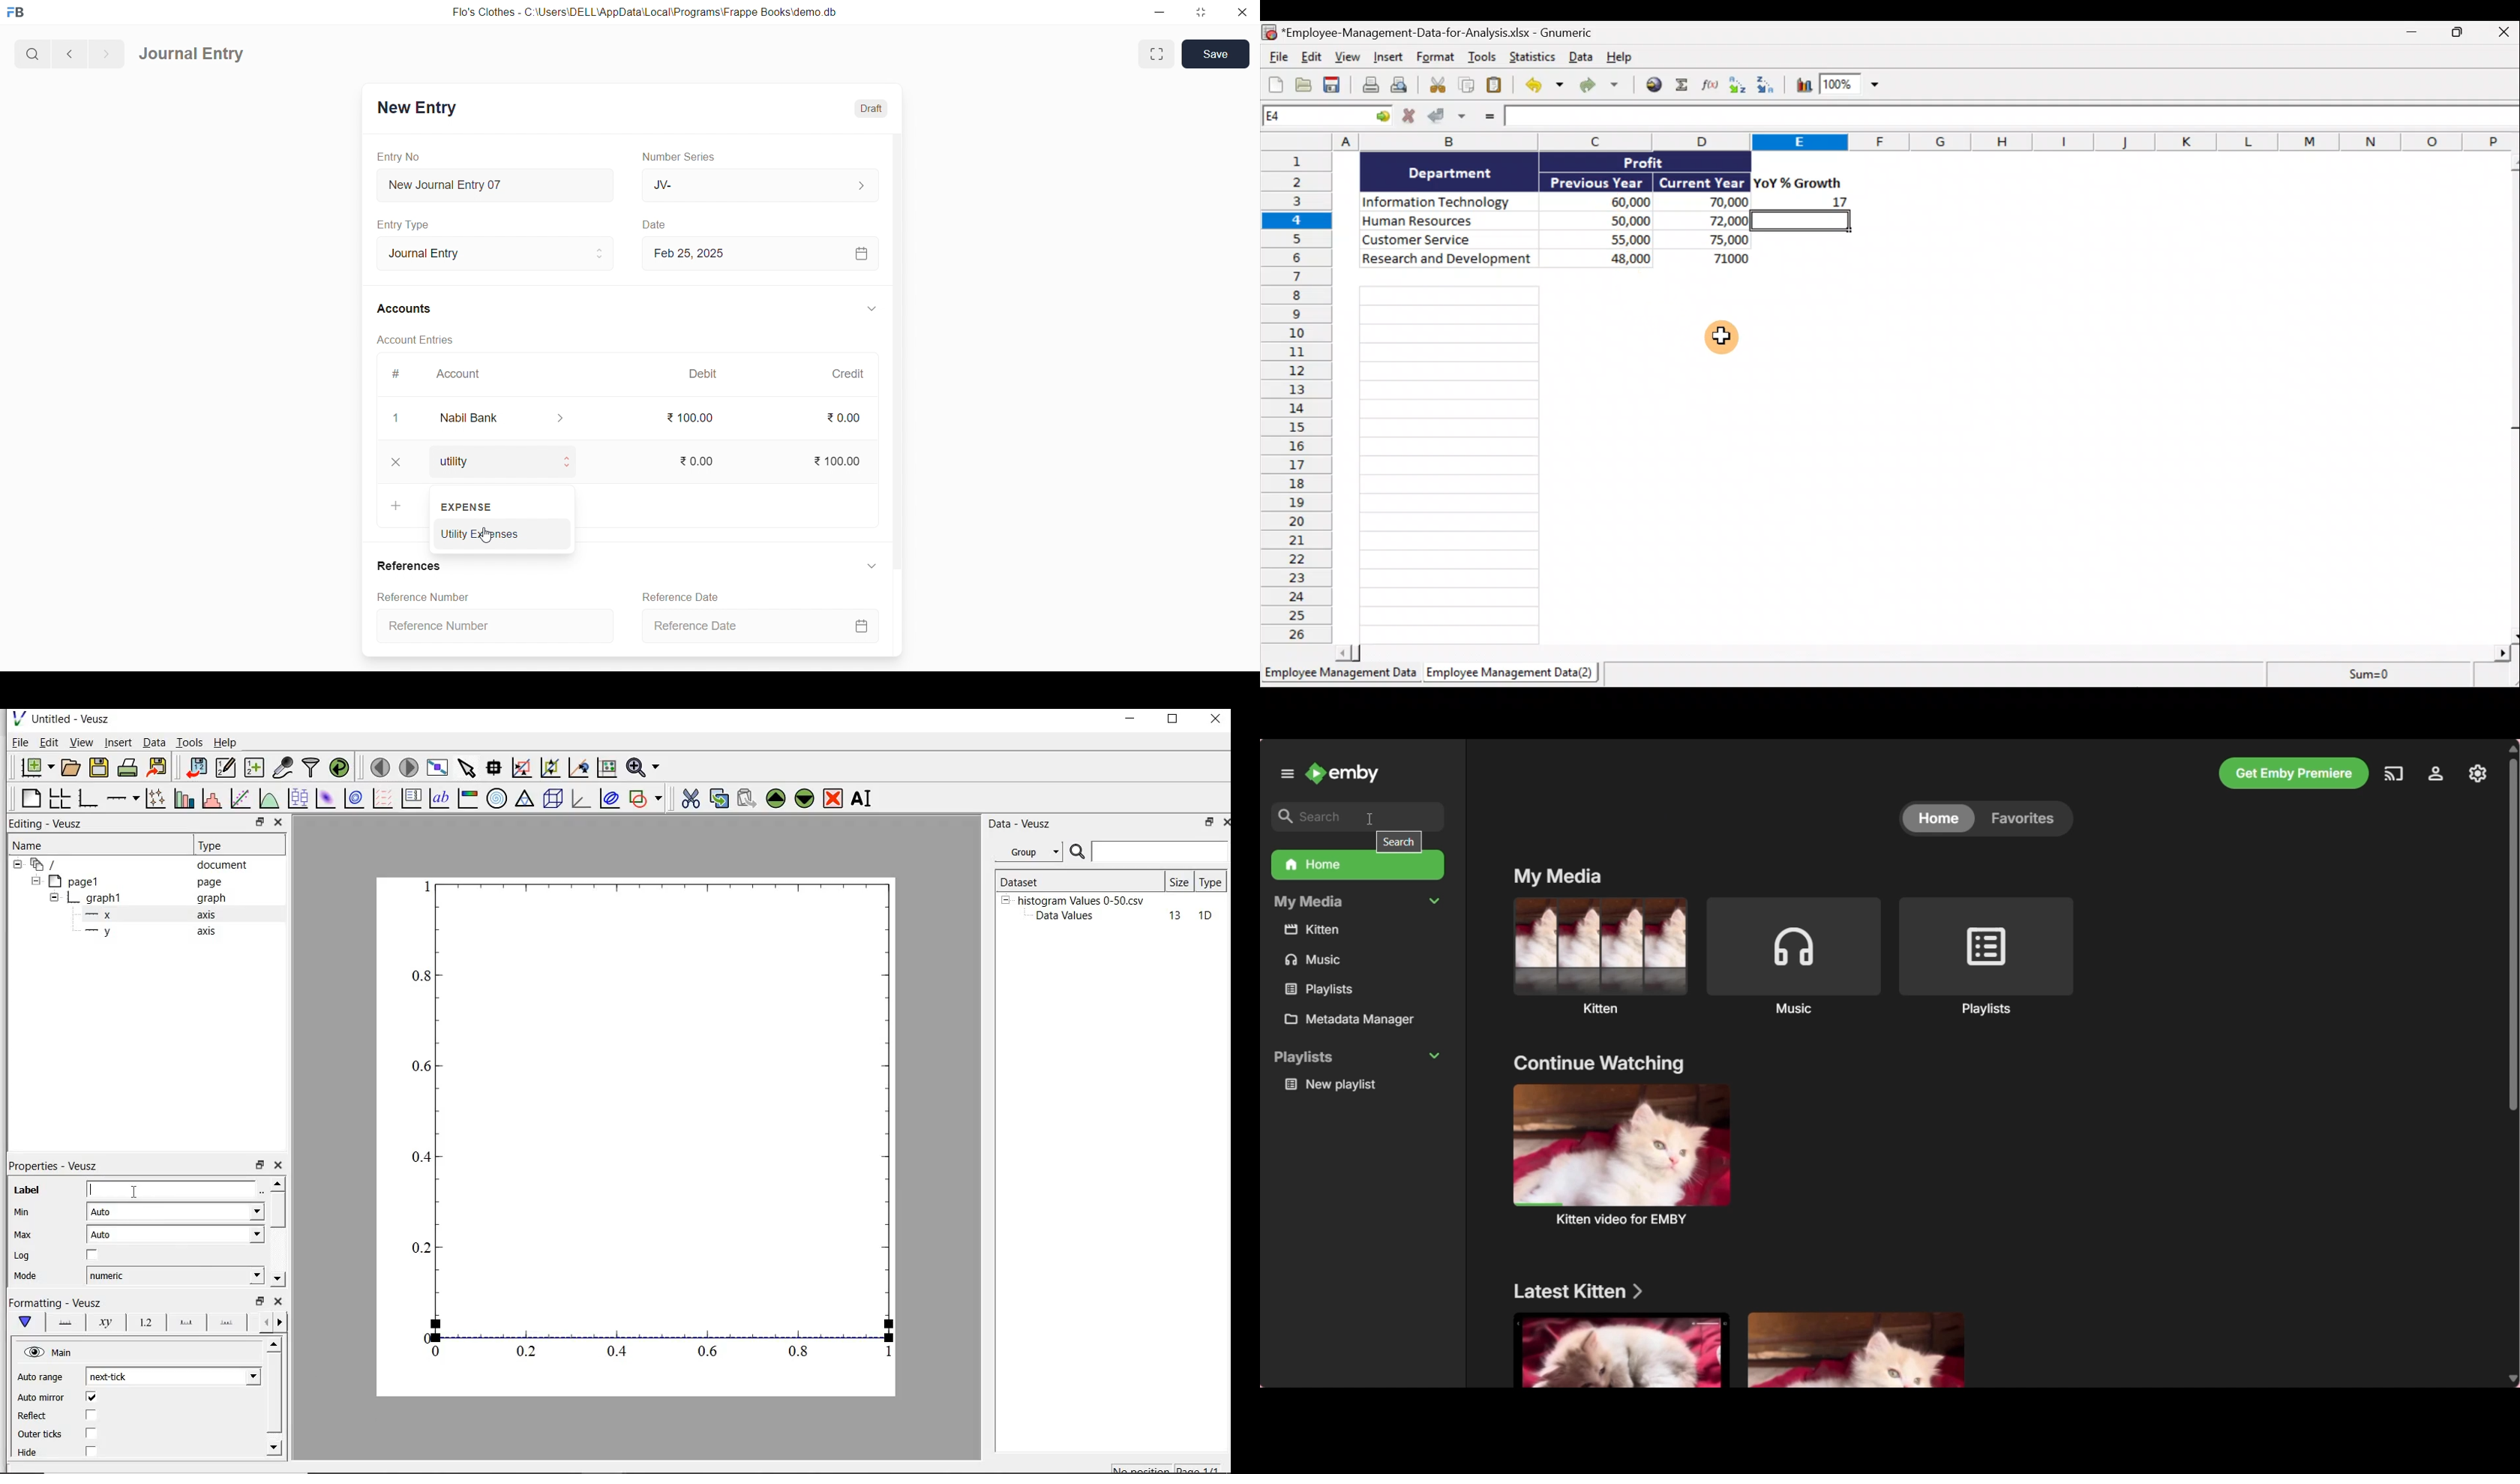 The height and width of the screenshot is (1484, 2520). I want to click on Account, so click(461, 375).